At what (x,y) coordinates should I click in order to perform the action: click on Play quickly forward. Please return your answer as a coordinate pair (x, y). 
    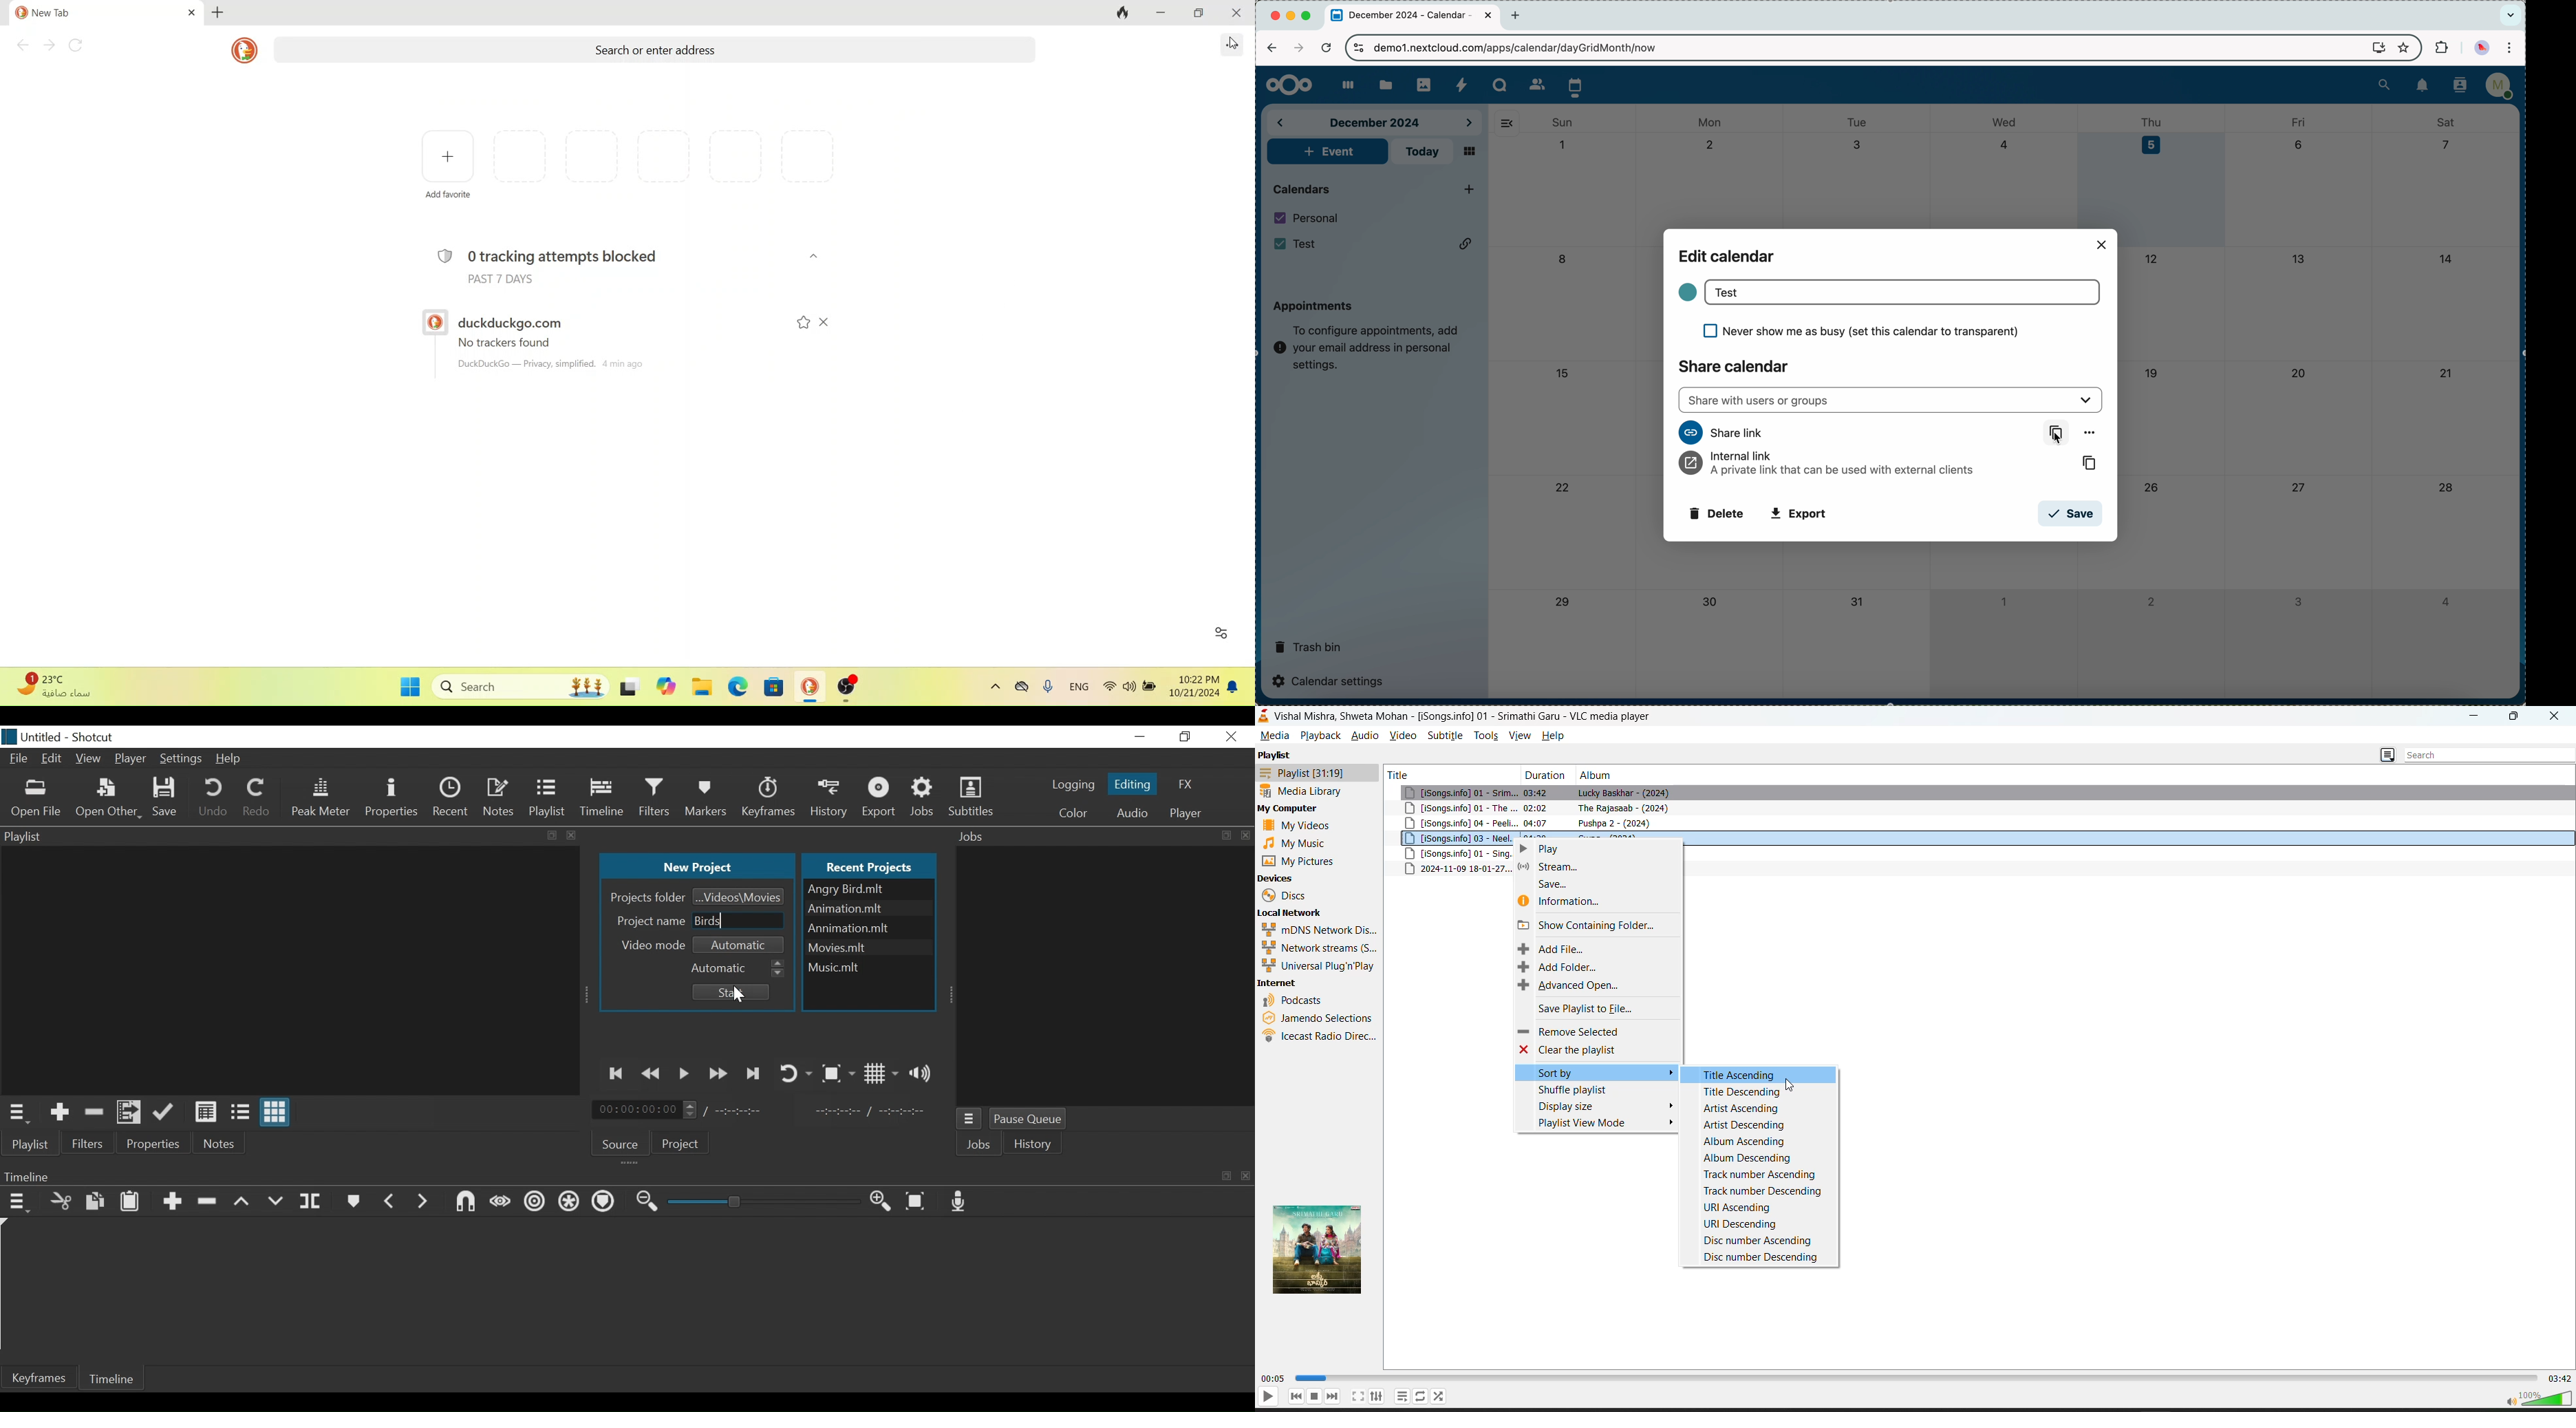
    Looking at the image, I should click on (718, 1073).